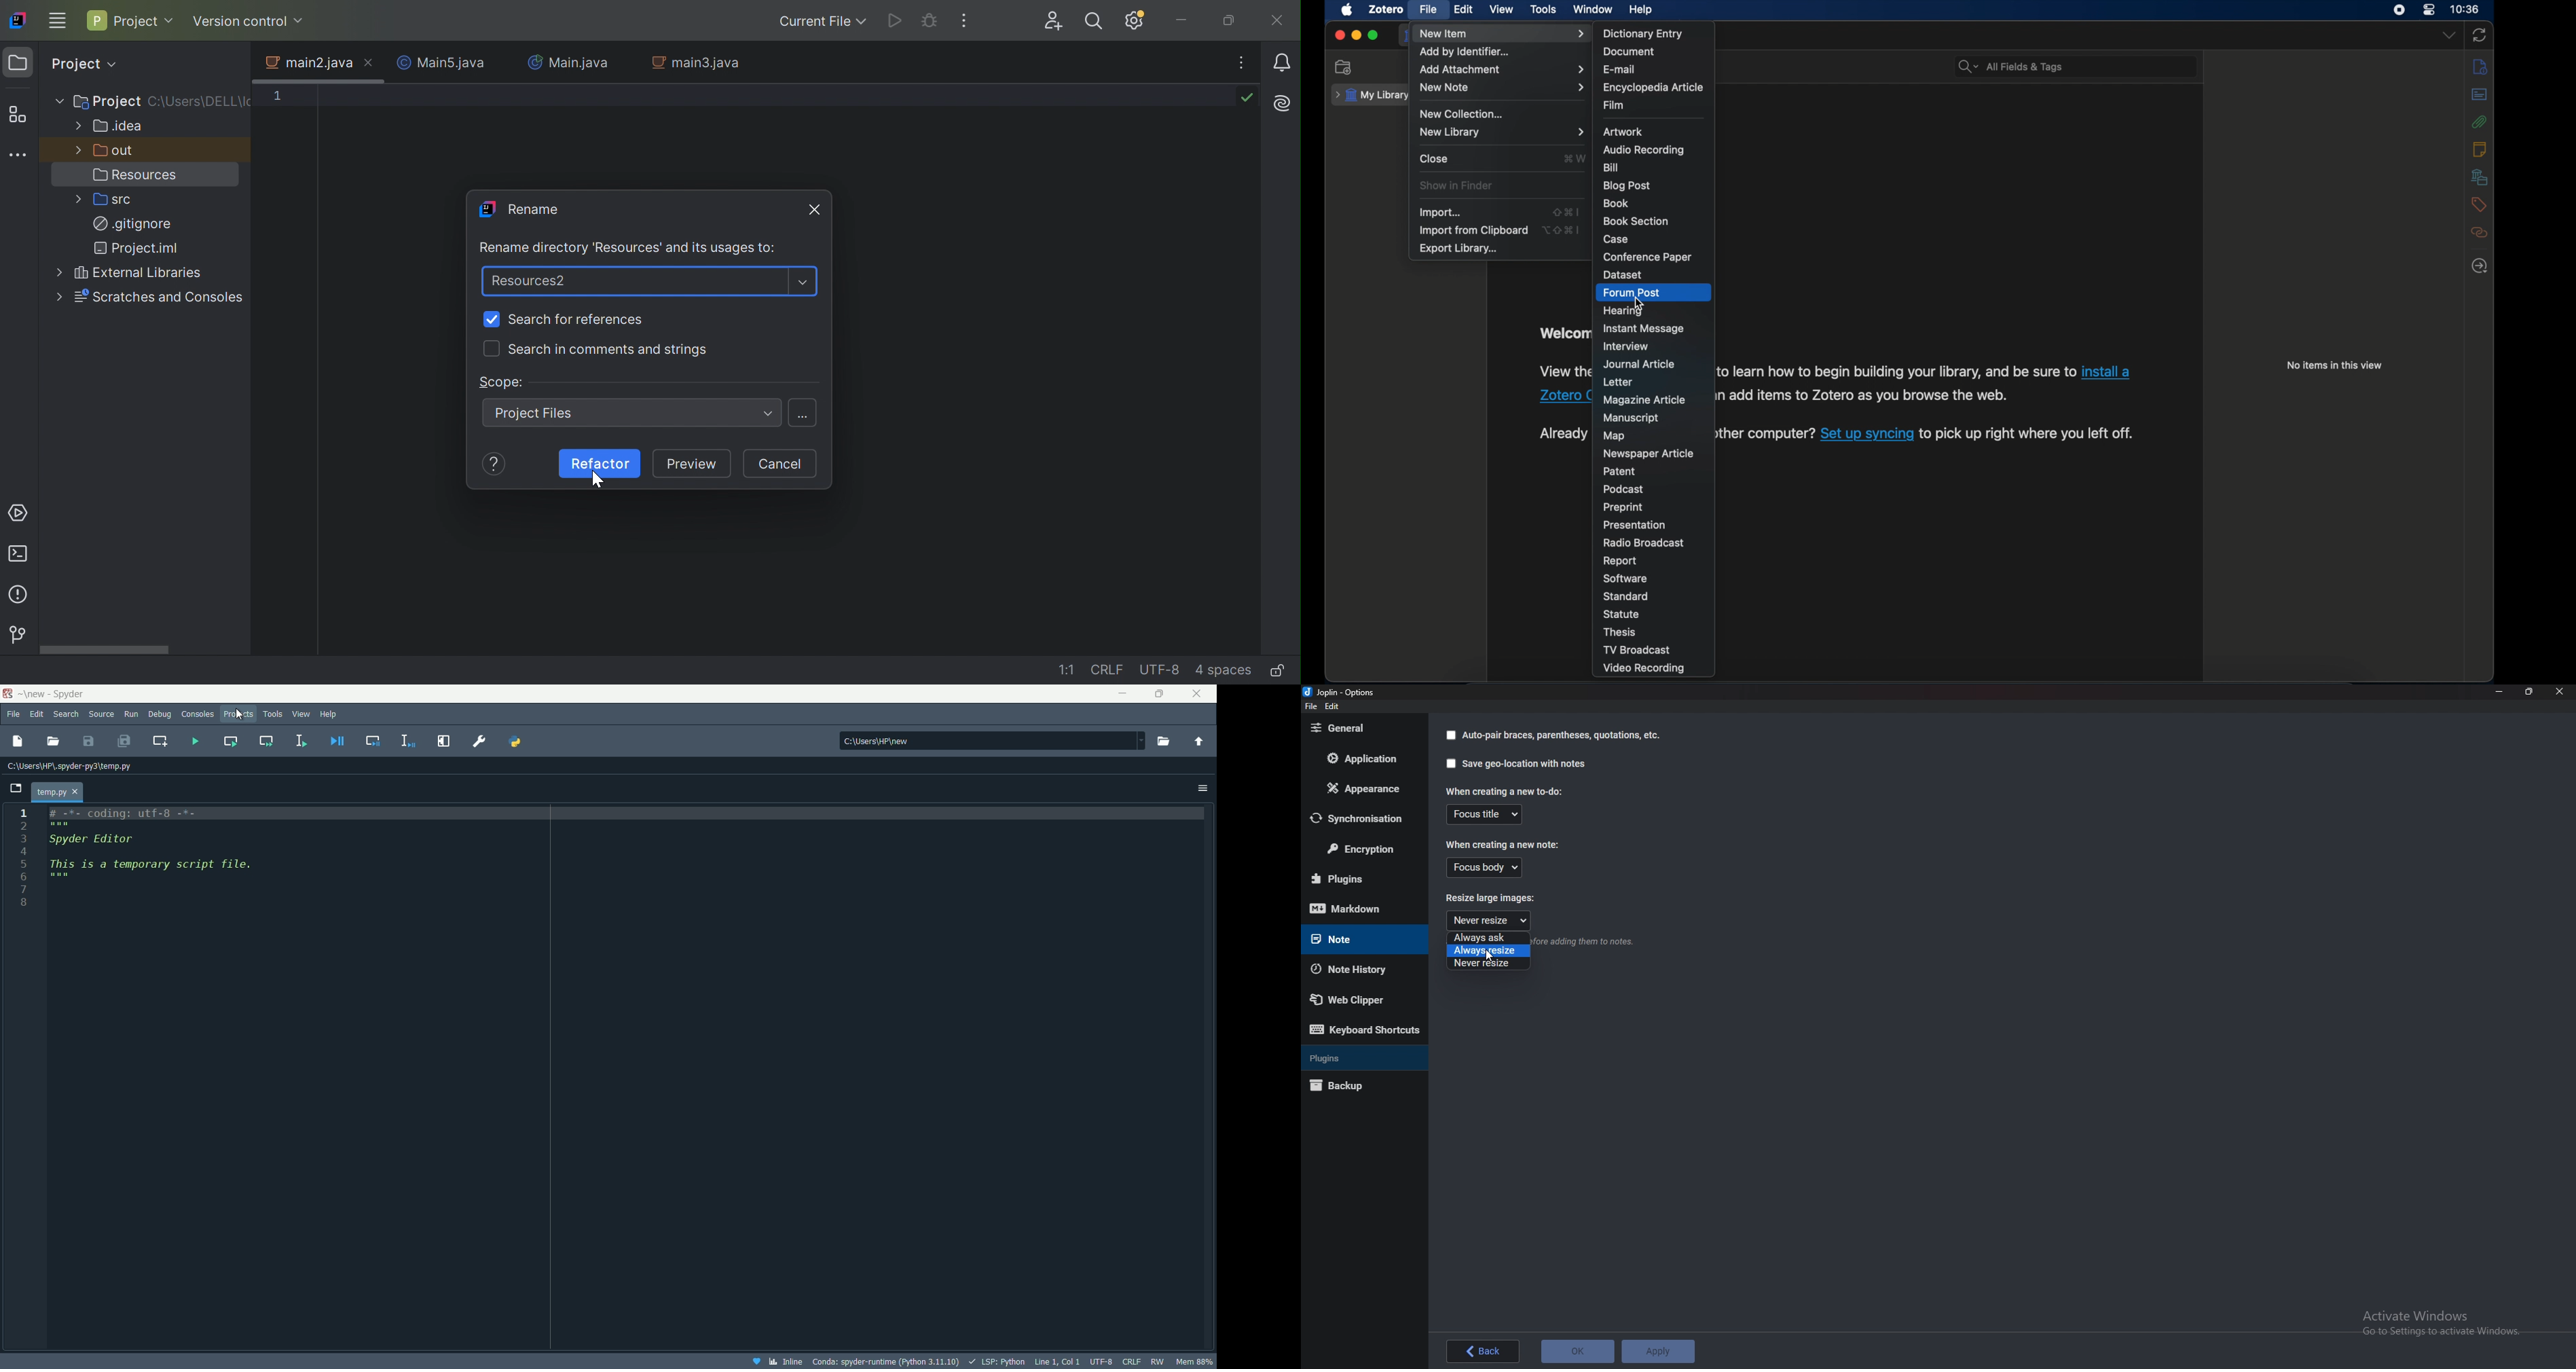 The image size is (2576, 1372). I want to click on Line numbers, so click(23, 858).